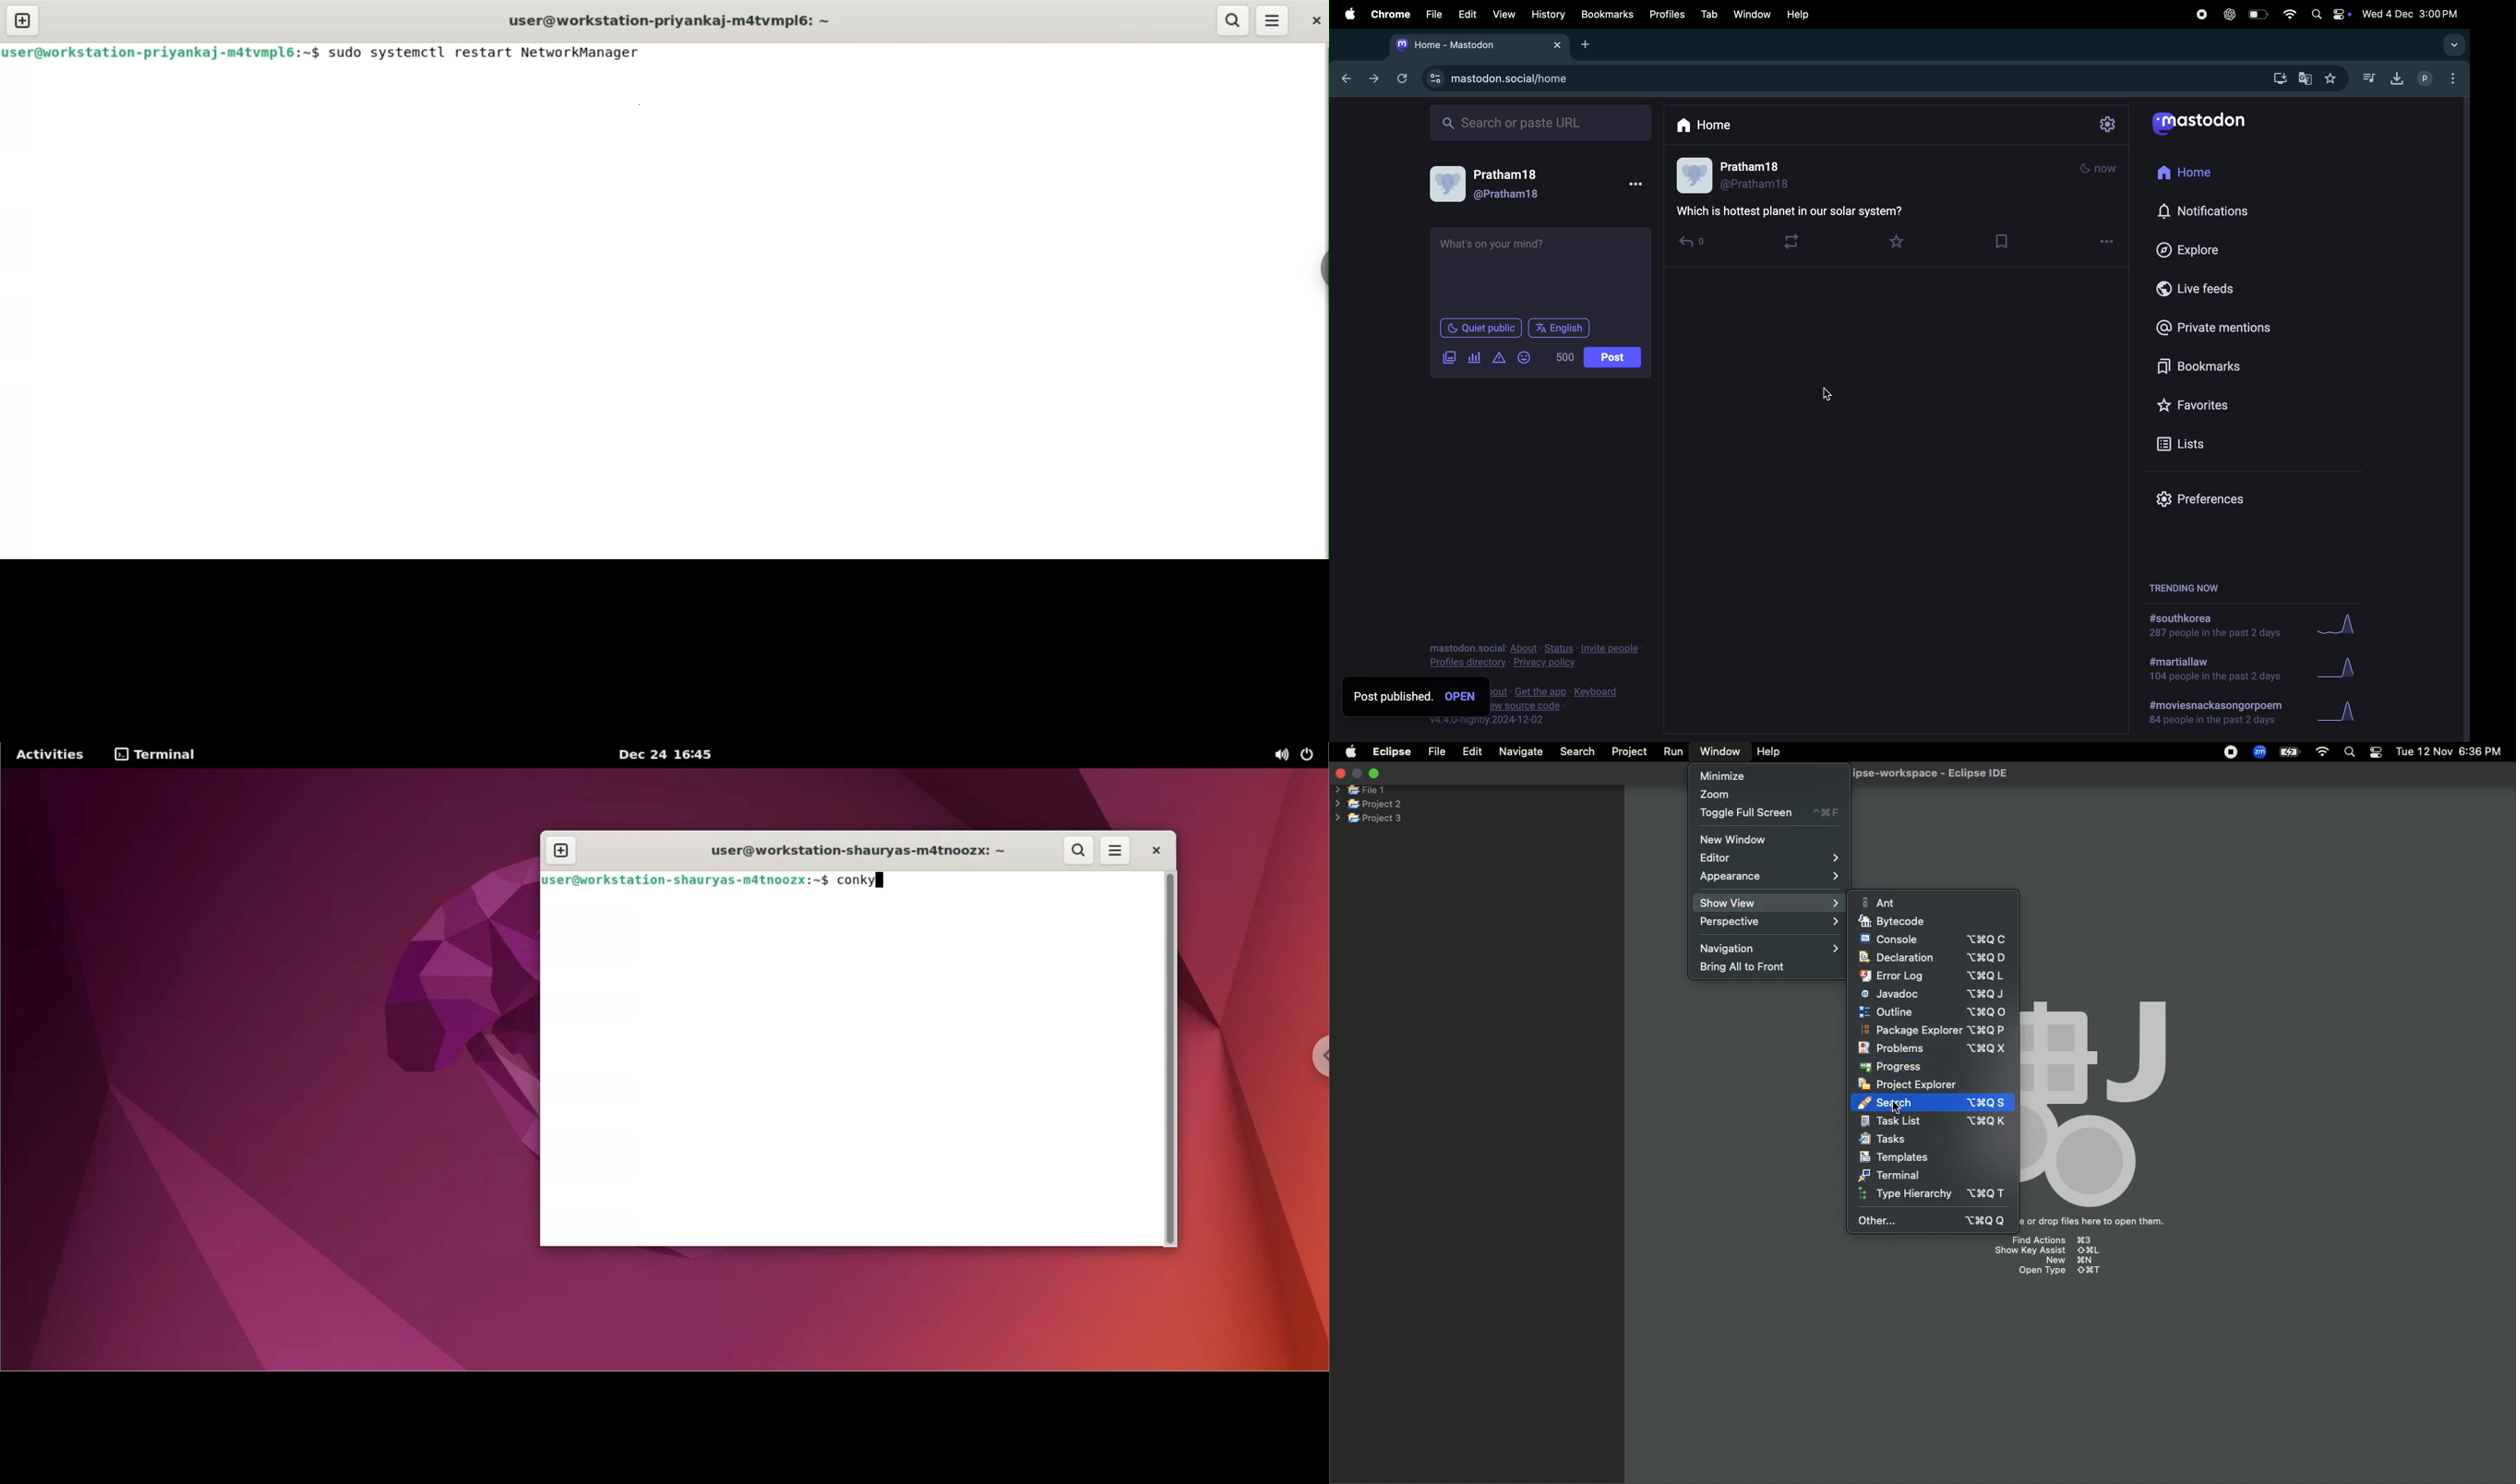 The width and height of the screenshot is (2520, 1484). I want to click on Appearance, so click(1770, 878).